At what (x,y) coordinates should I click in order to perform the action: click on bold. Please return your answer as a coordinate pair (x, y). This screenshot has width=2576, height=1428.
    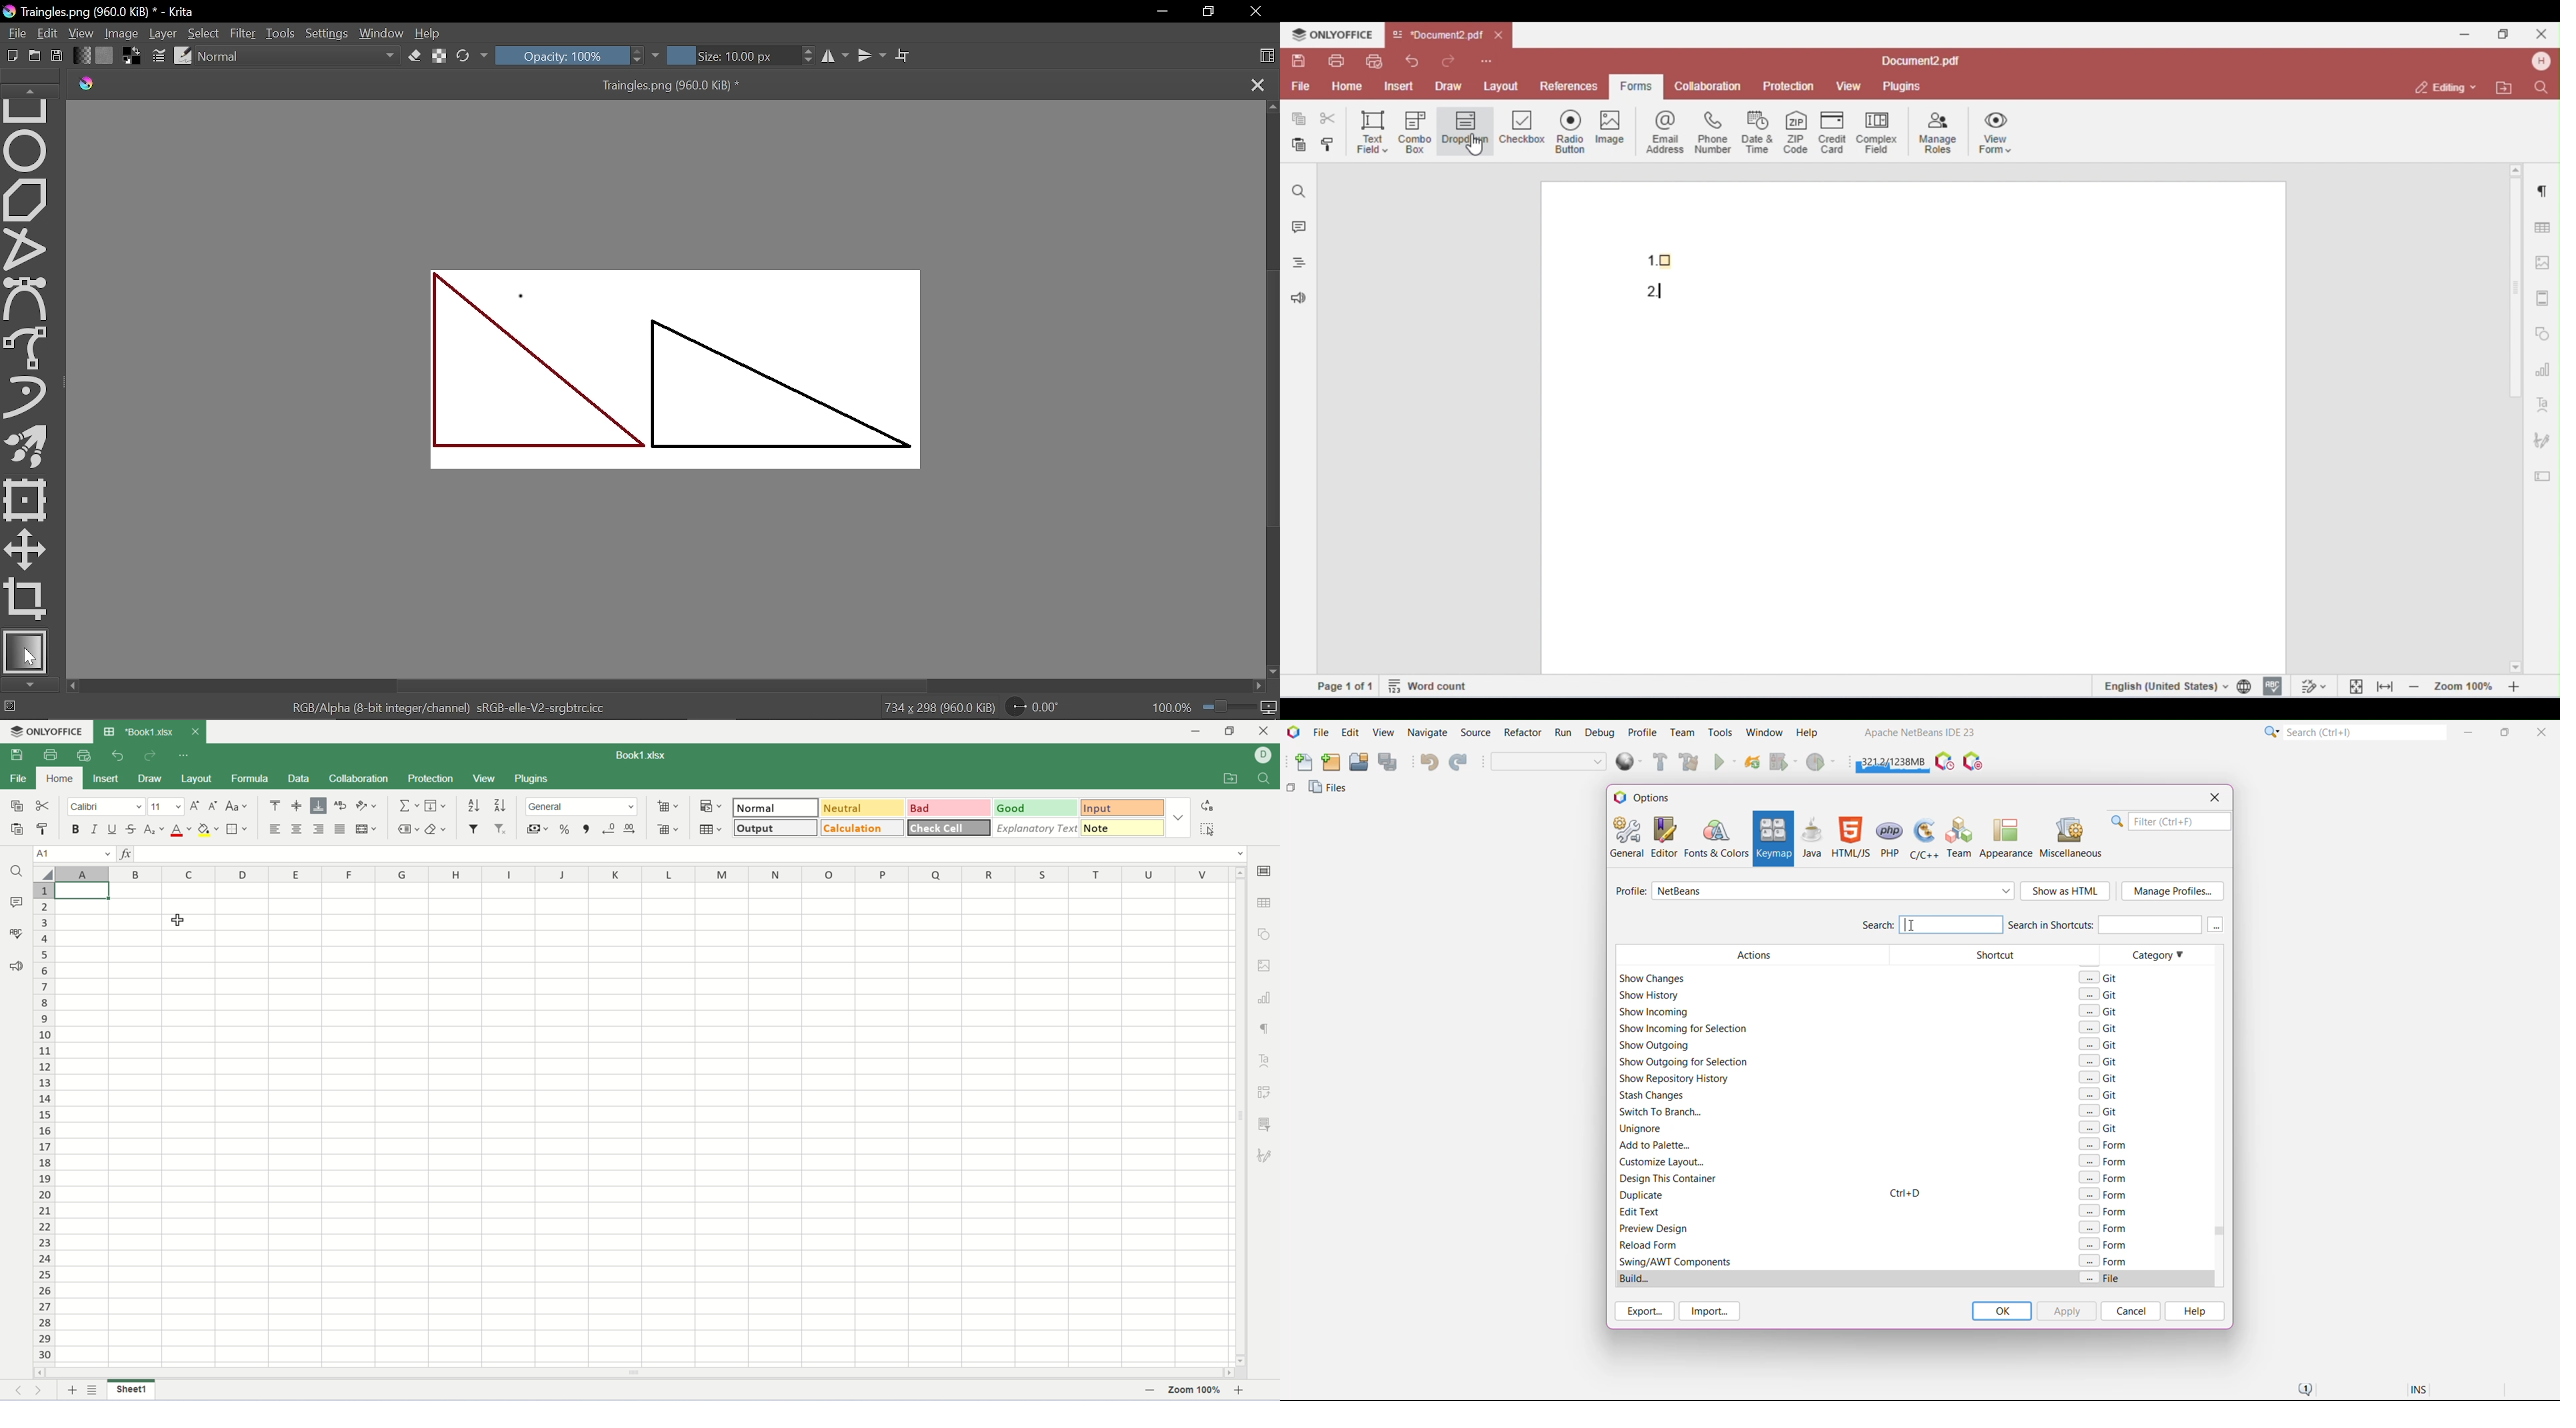
    Looking at the image, I should click on (75, 829).